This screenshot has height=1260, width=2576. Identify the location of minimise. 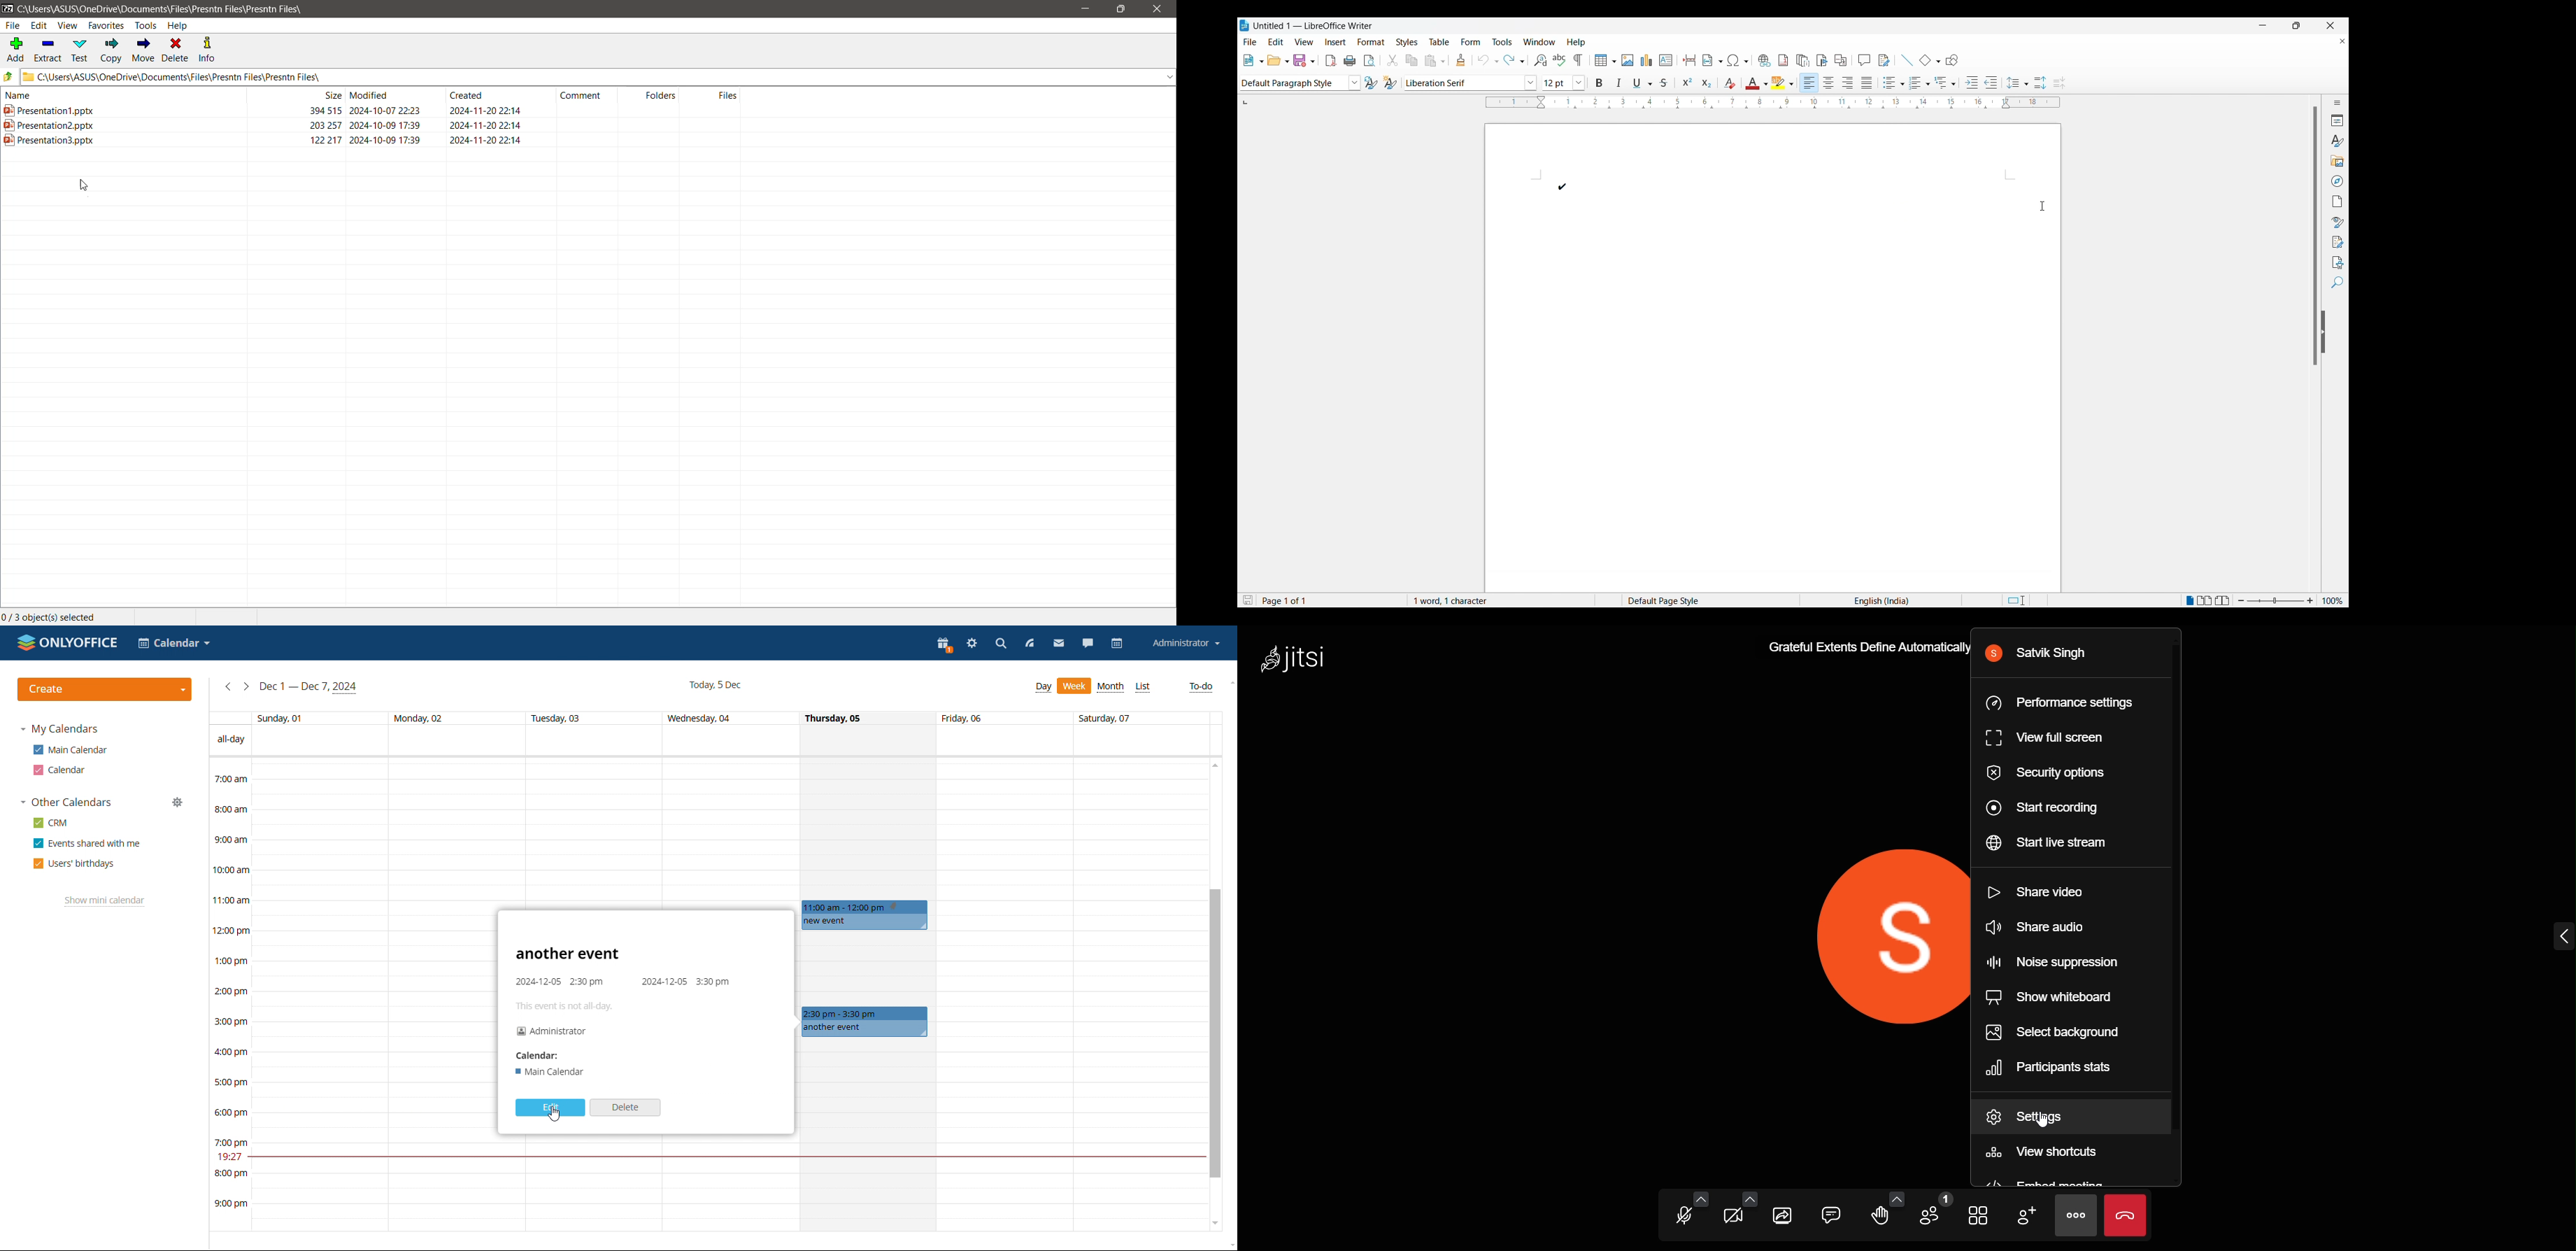
(2268, 25).